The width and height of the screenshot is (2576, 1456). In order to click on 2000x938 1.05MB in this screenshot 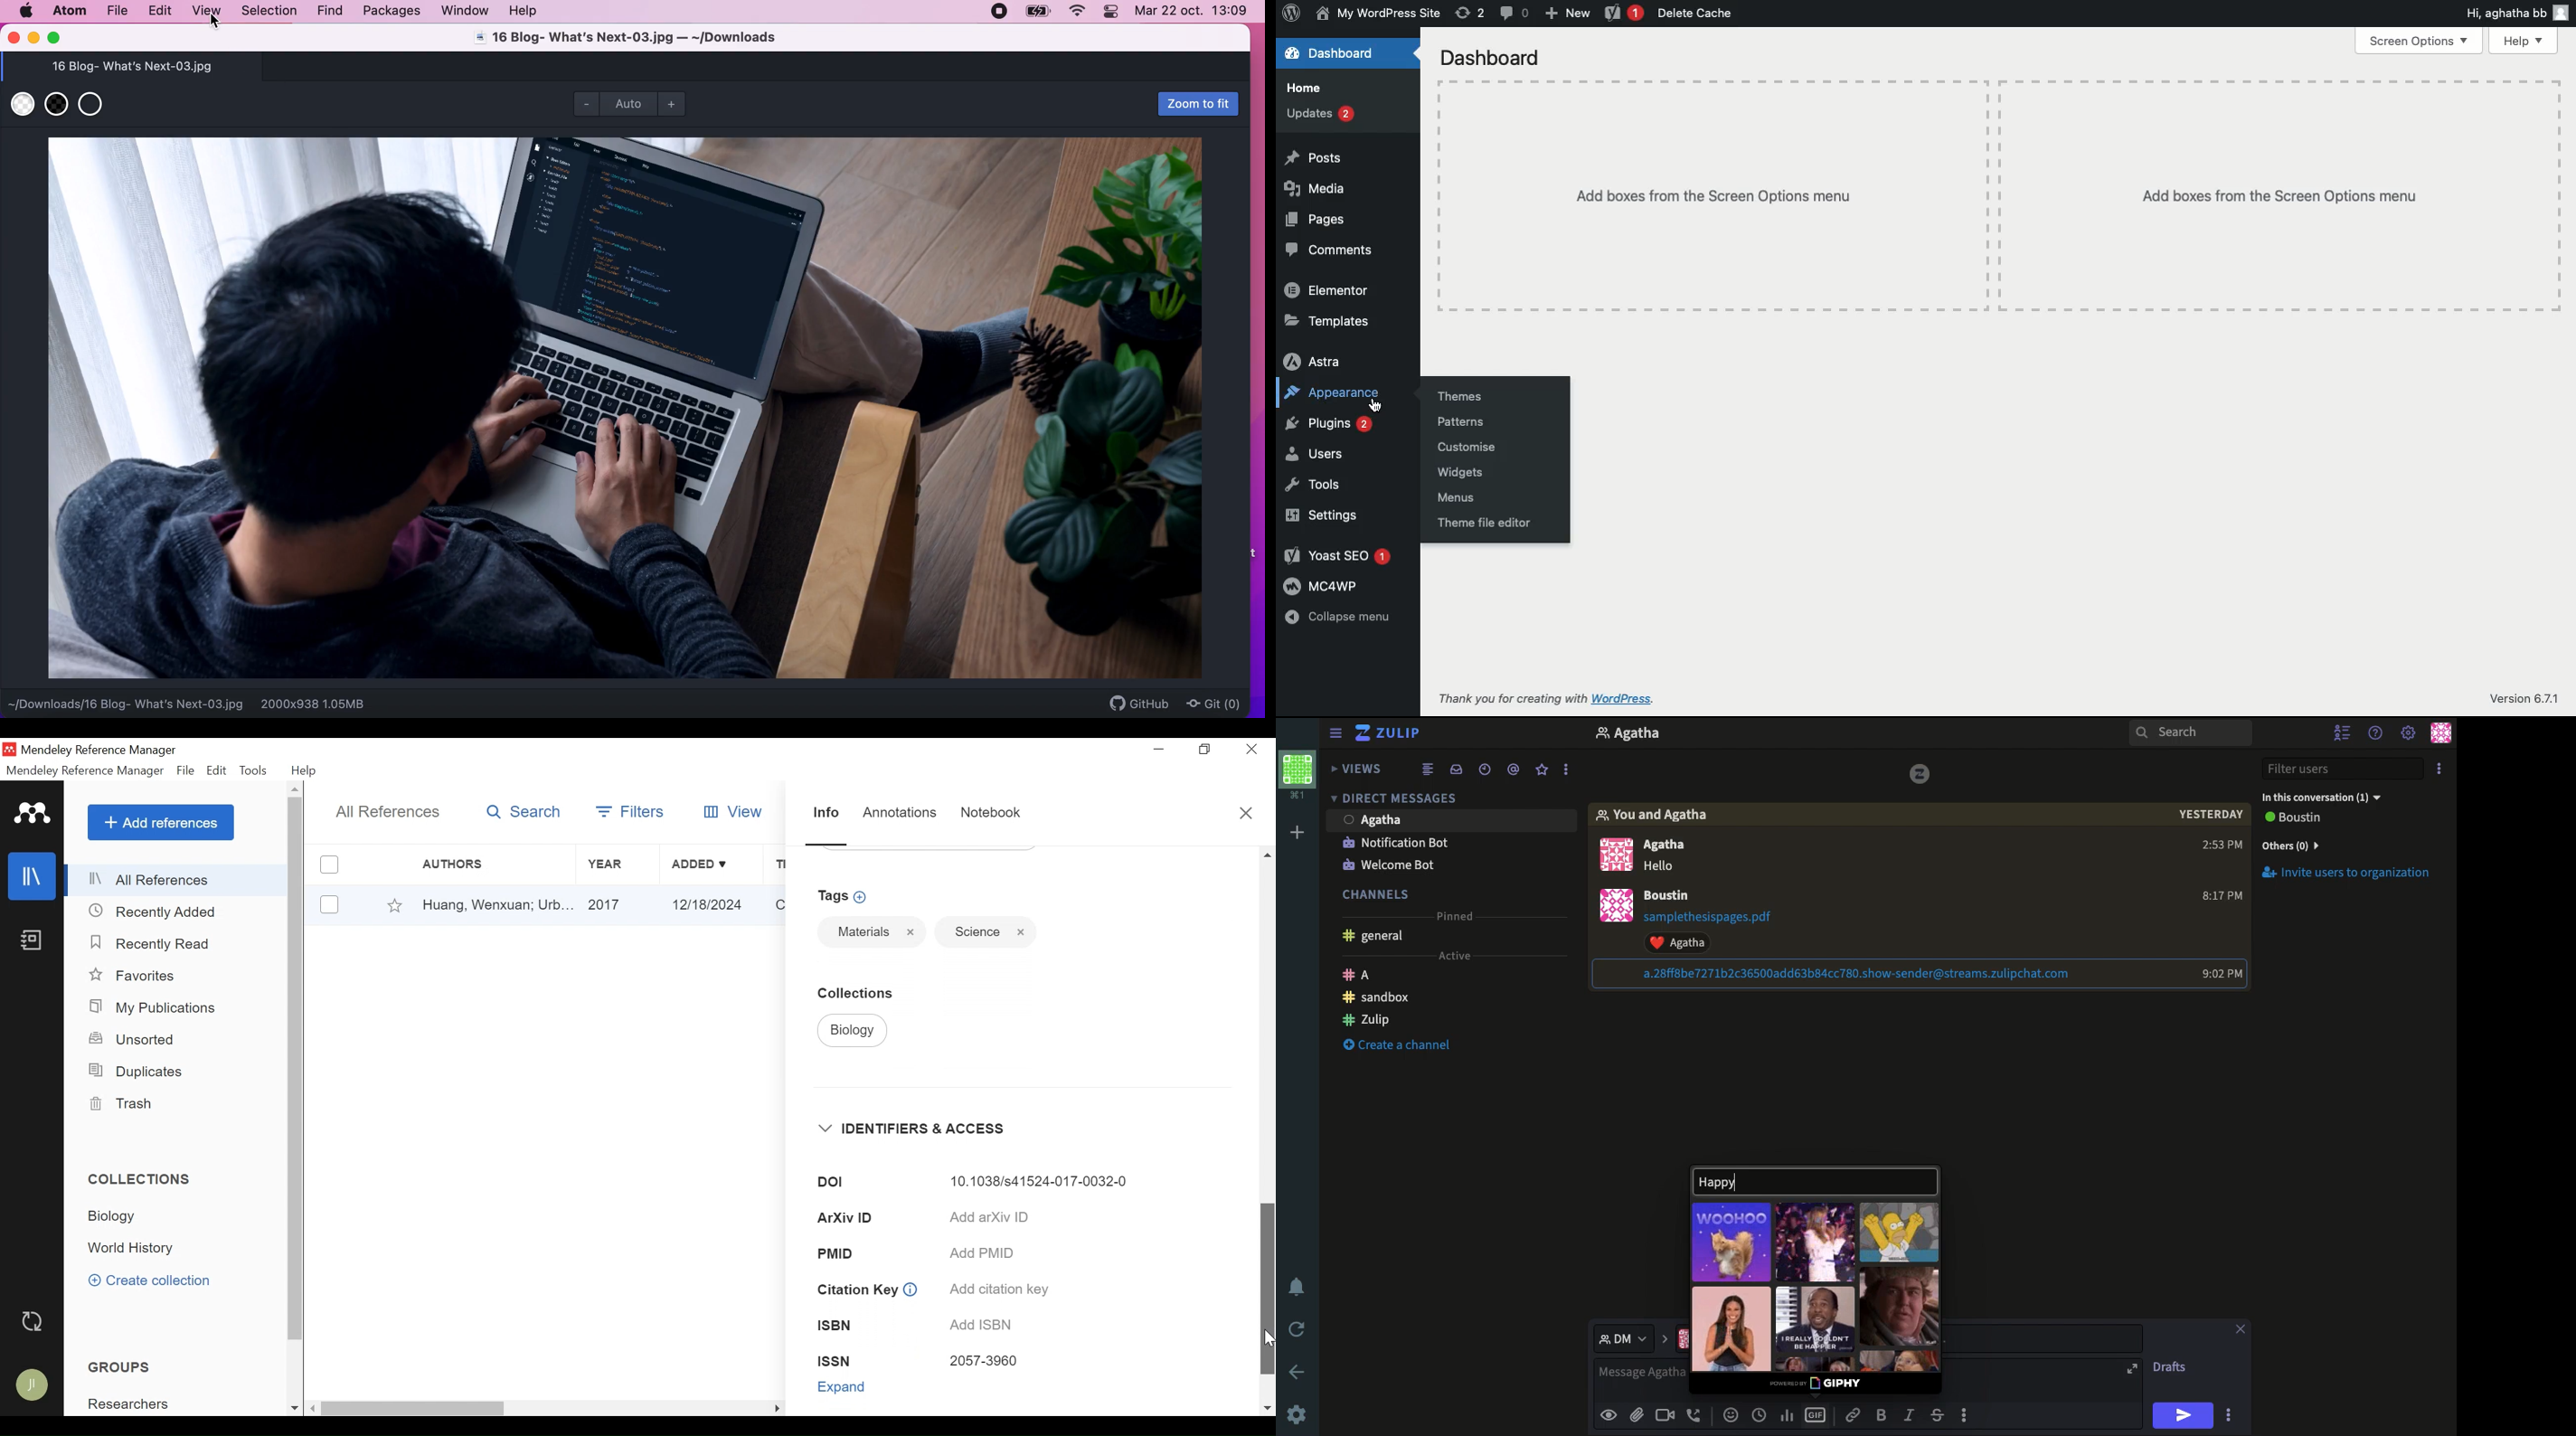, I will do `click(313, 703)`.